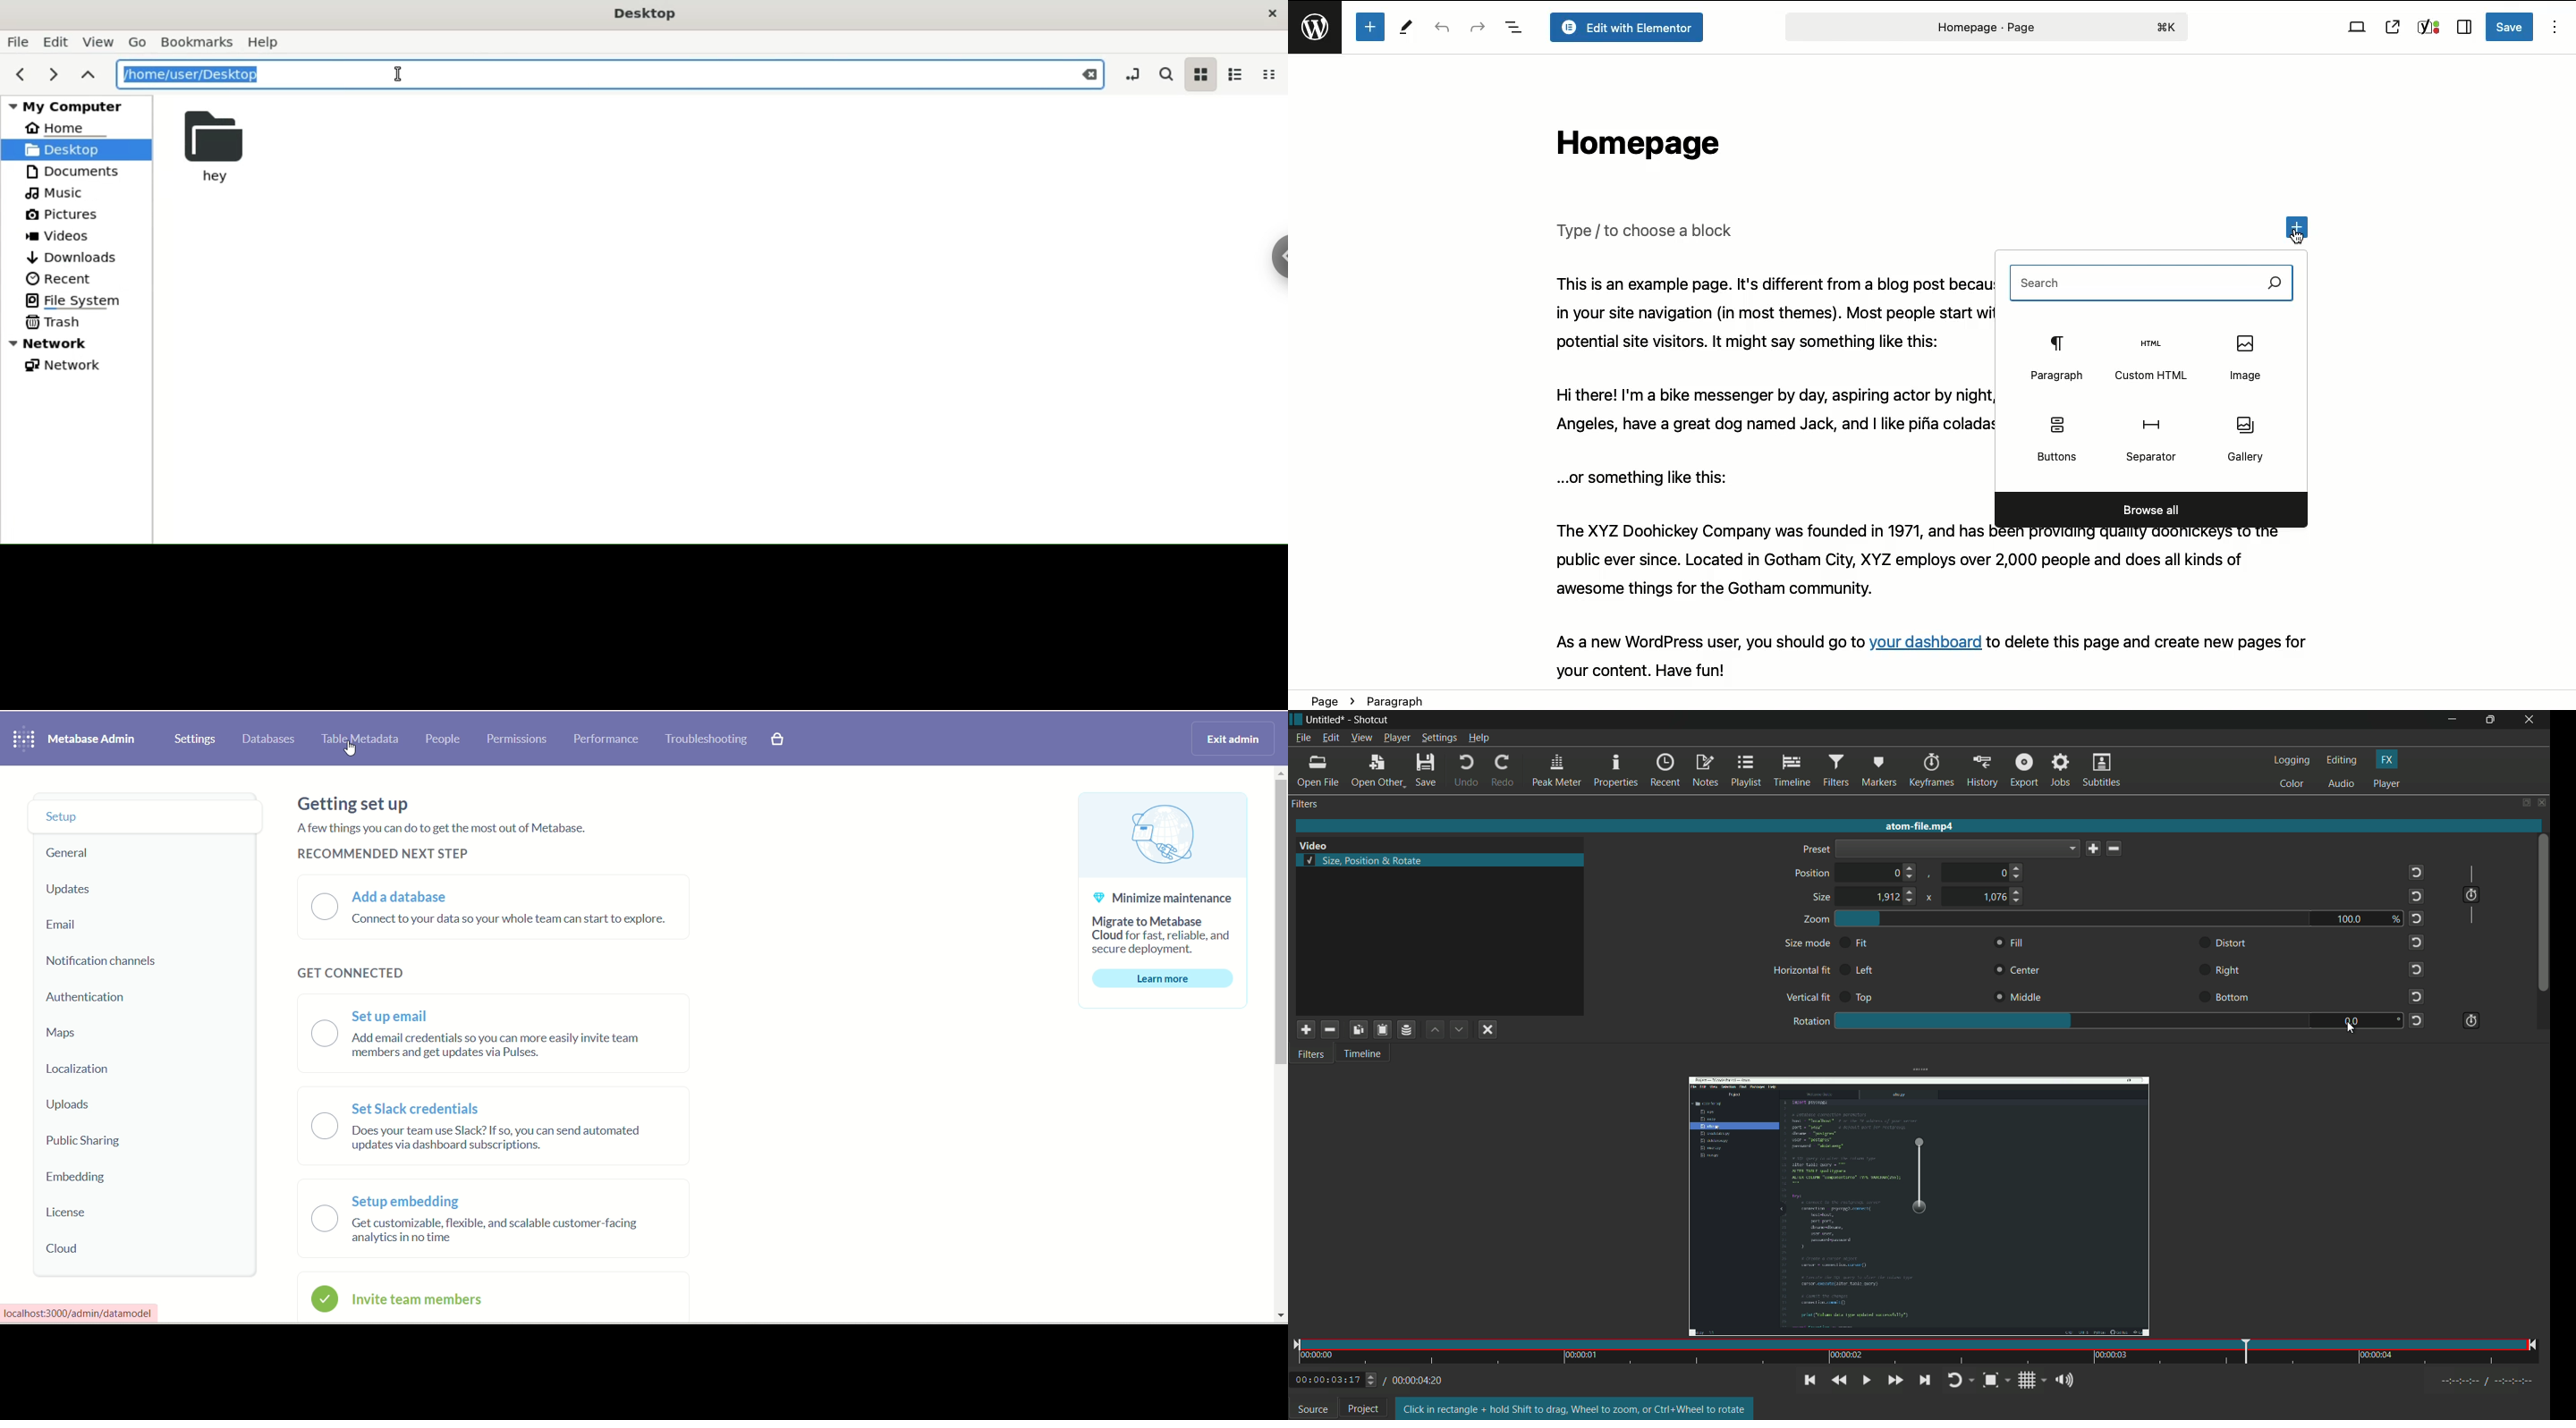  What do you see at coordinates (2418, 1020) in the screenshot?
I see `reset to default` at bounding box center [2418, 1020].